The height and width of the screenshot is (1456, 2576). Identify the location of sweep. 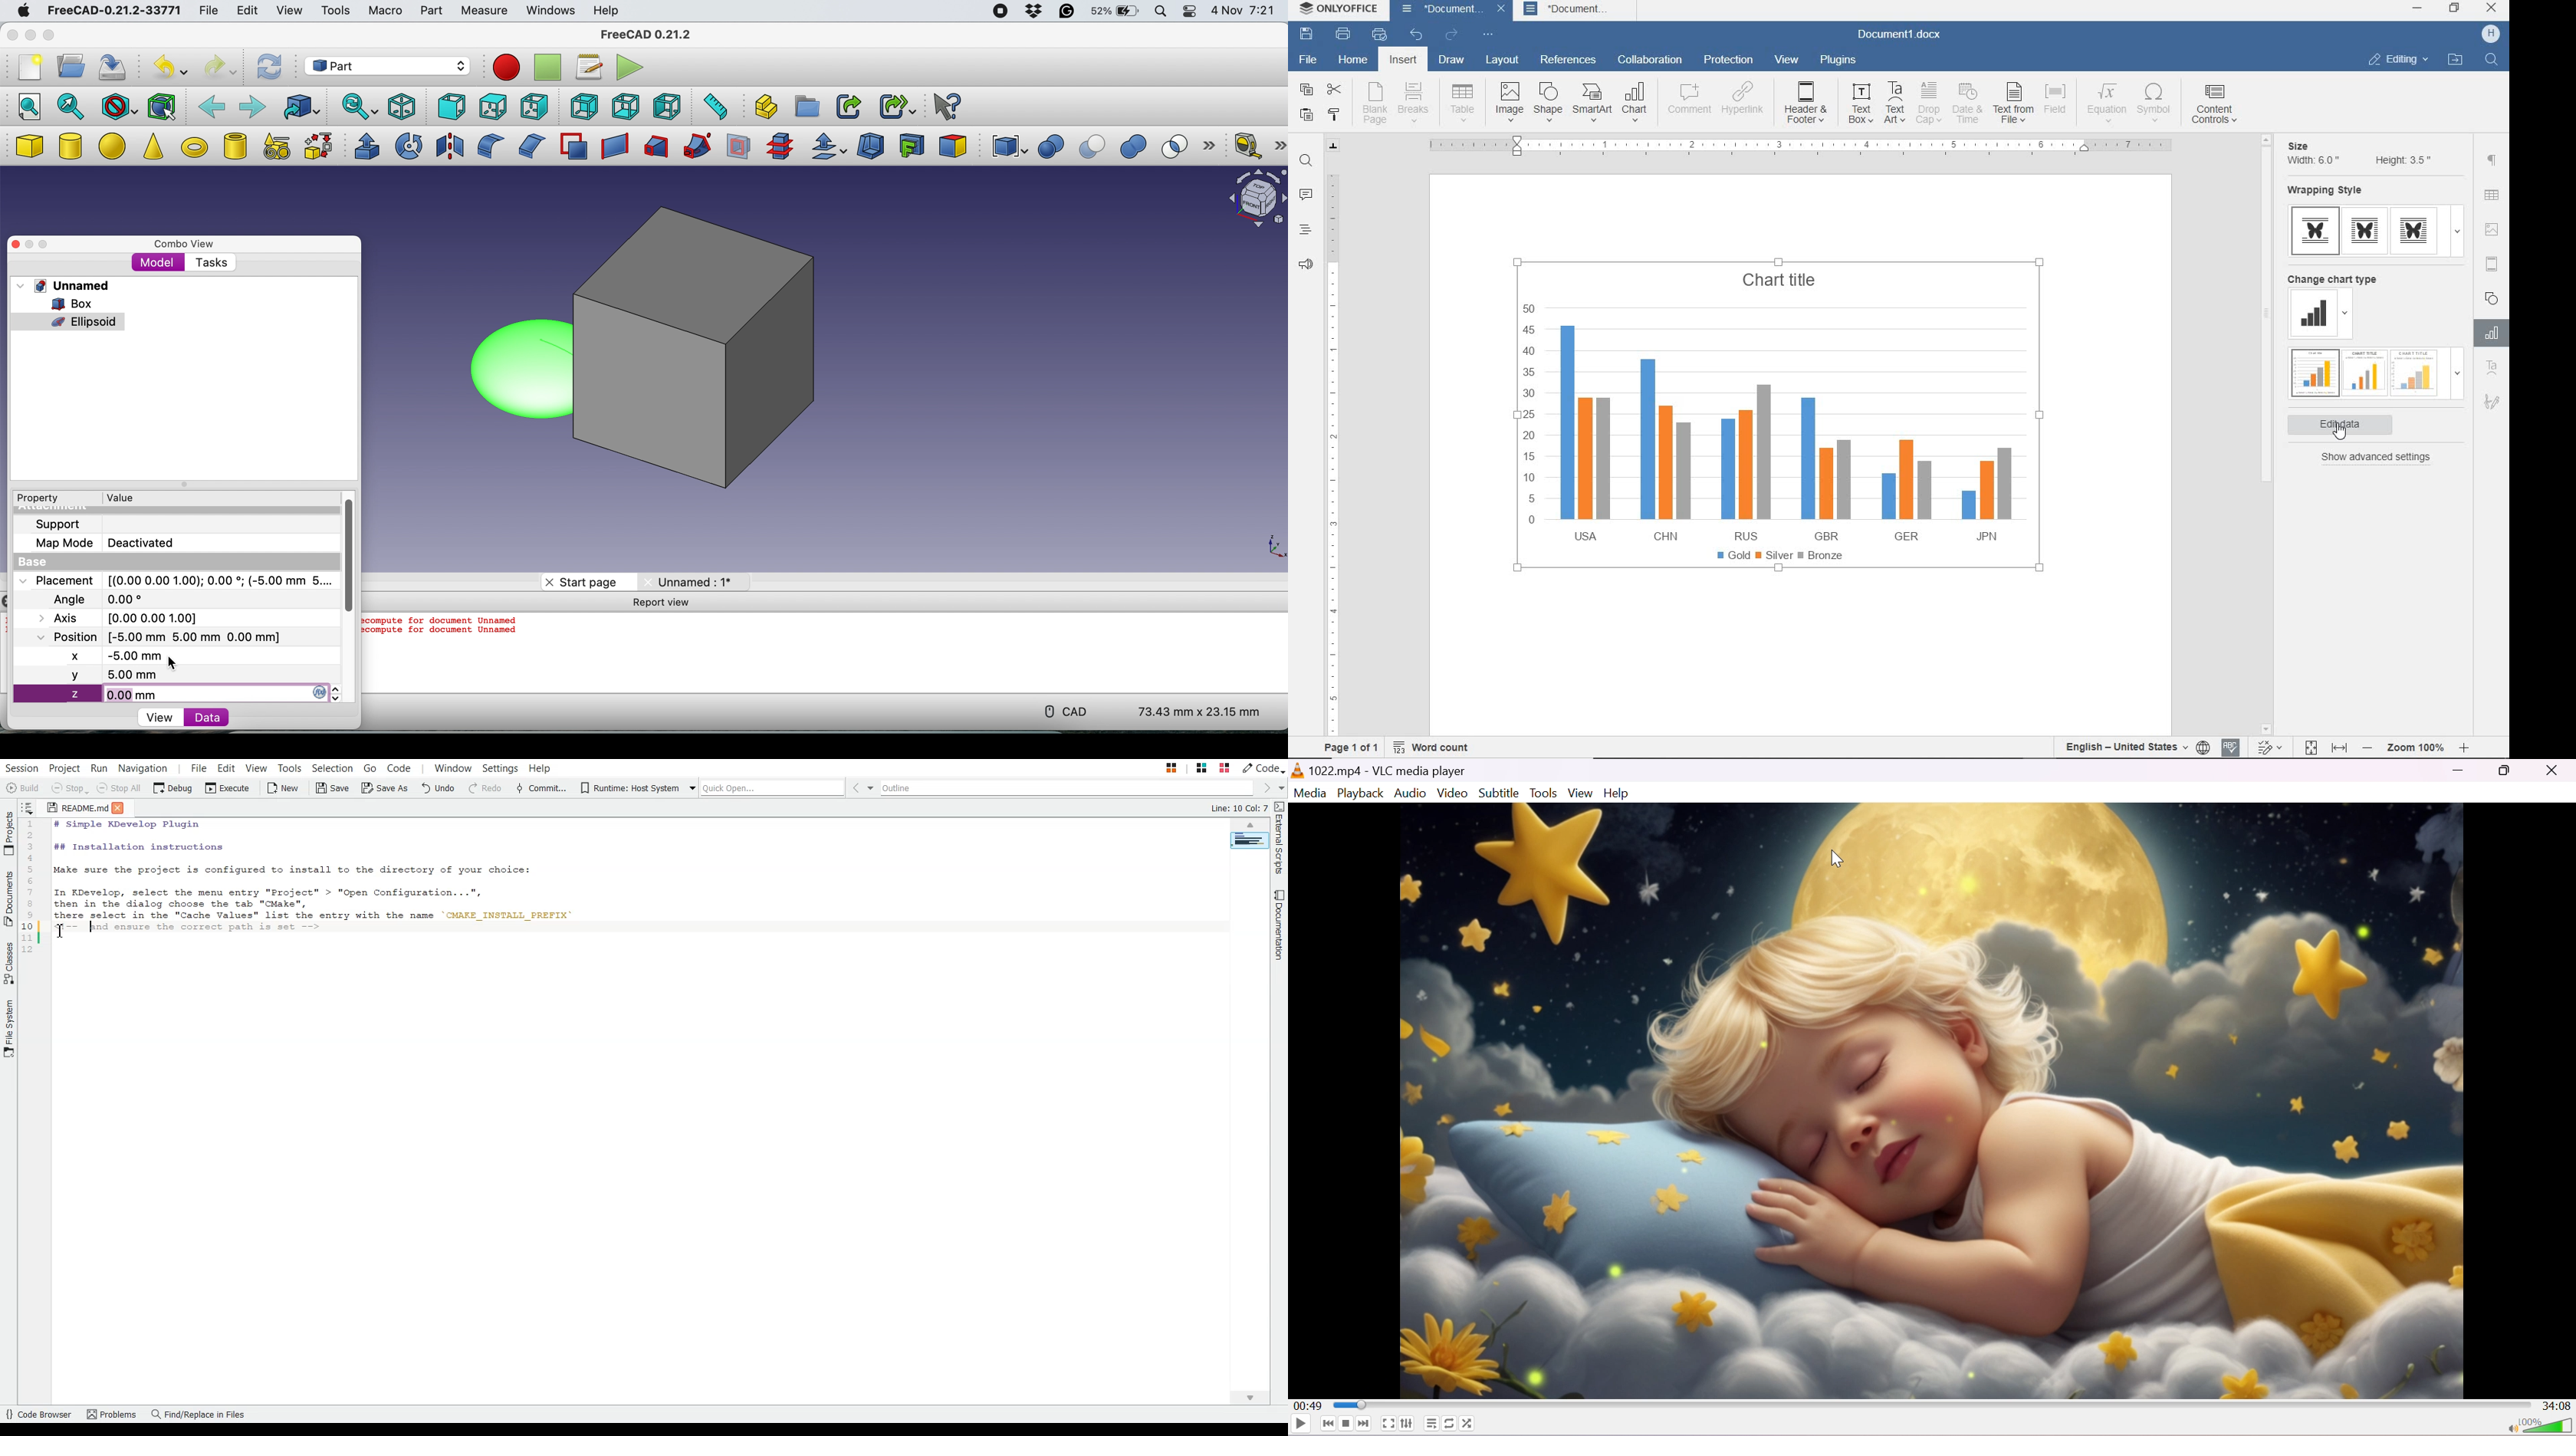
(693, 147).